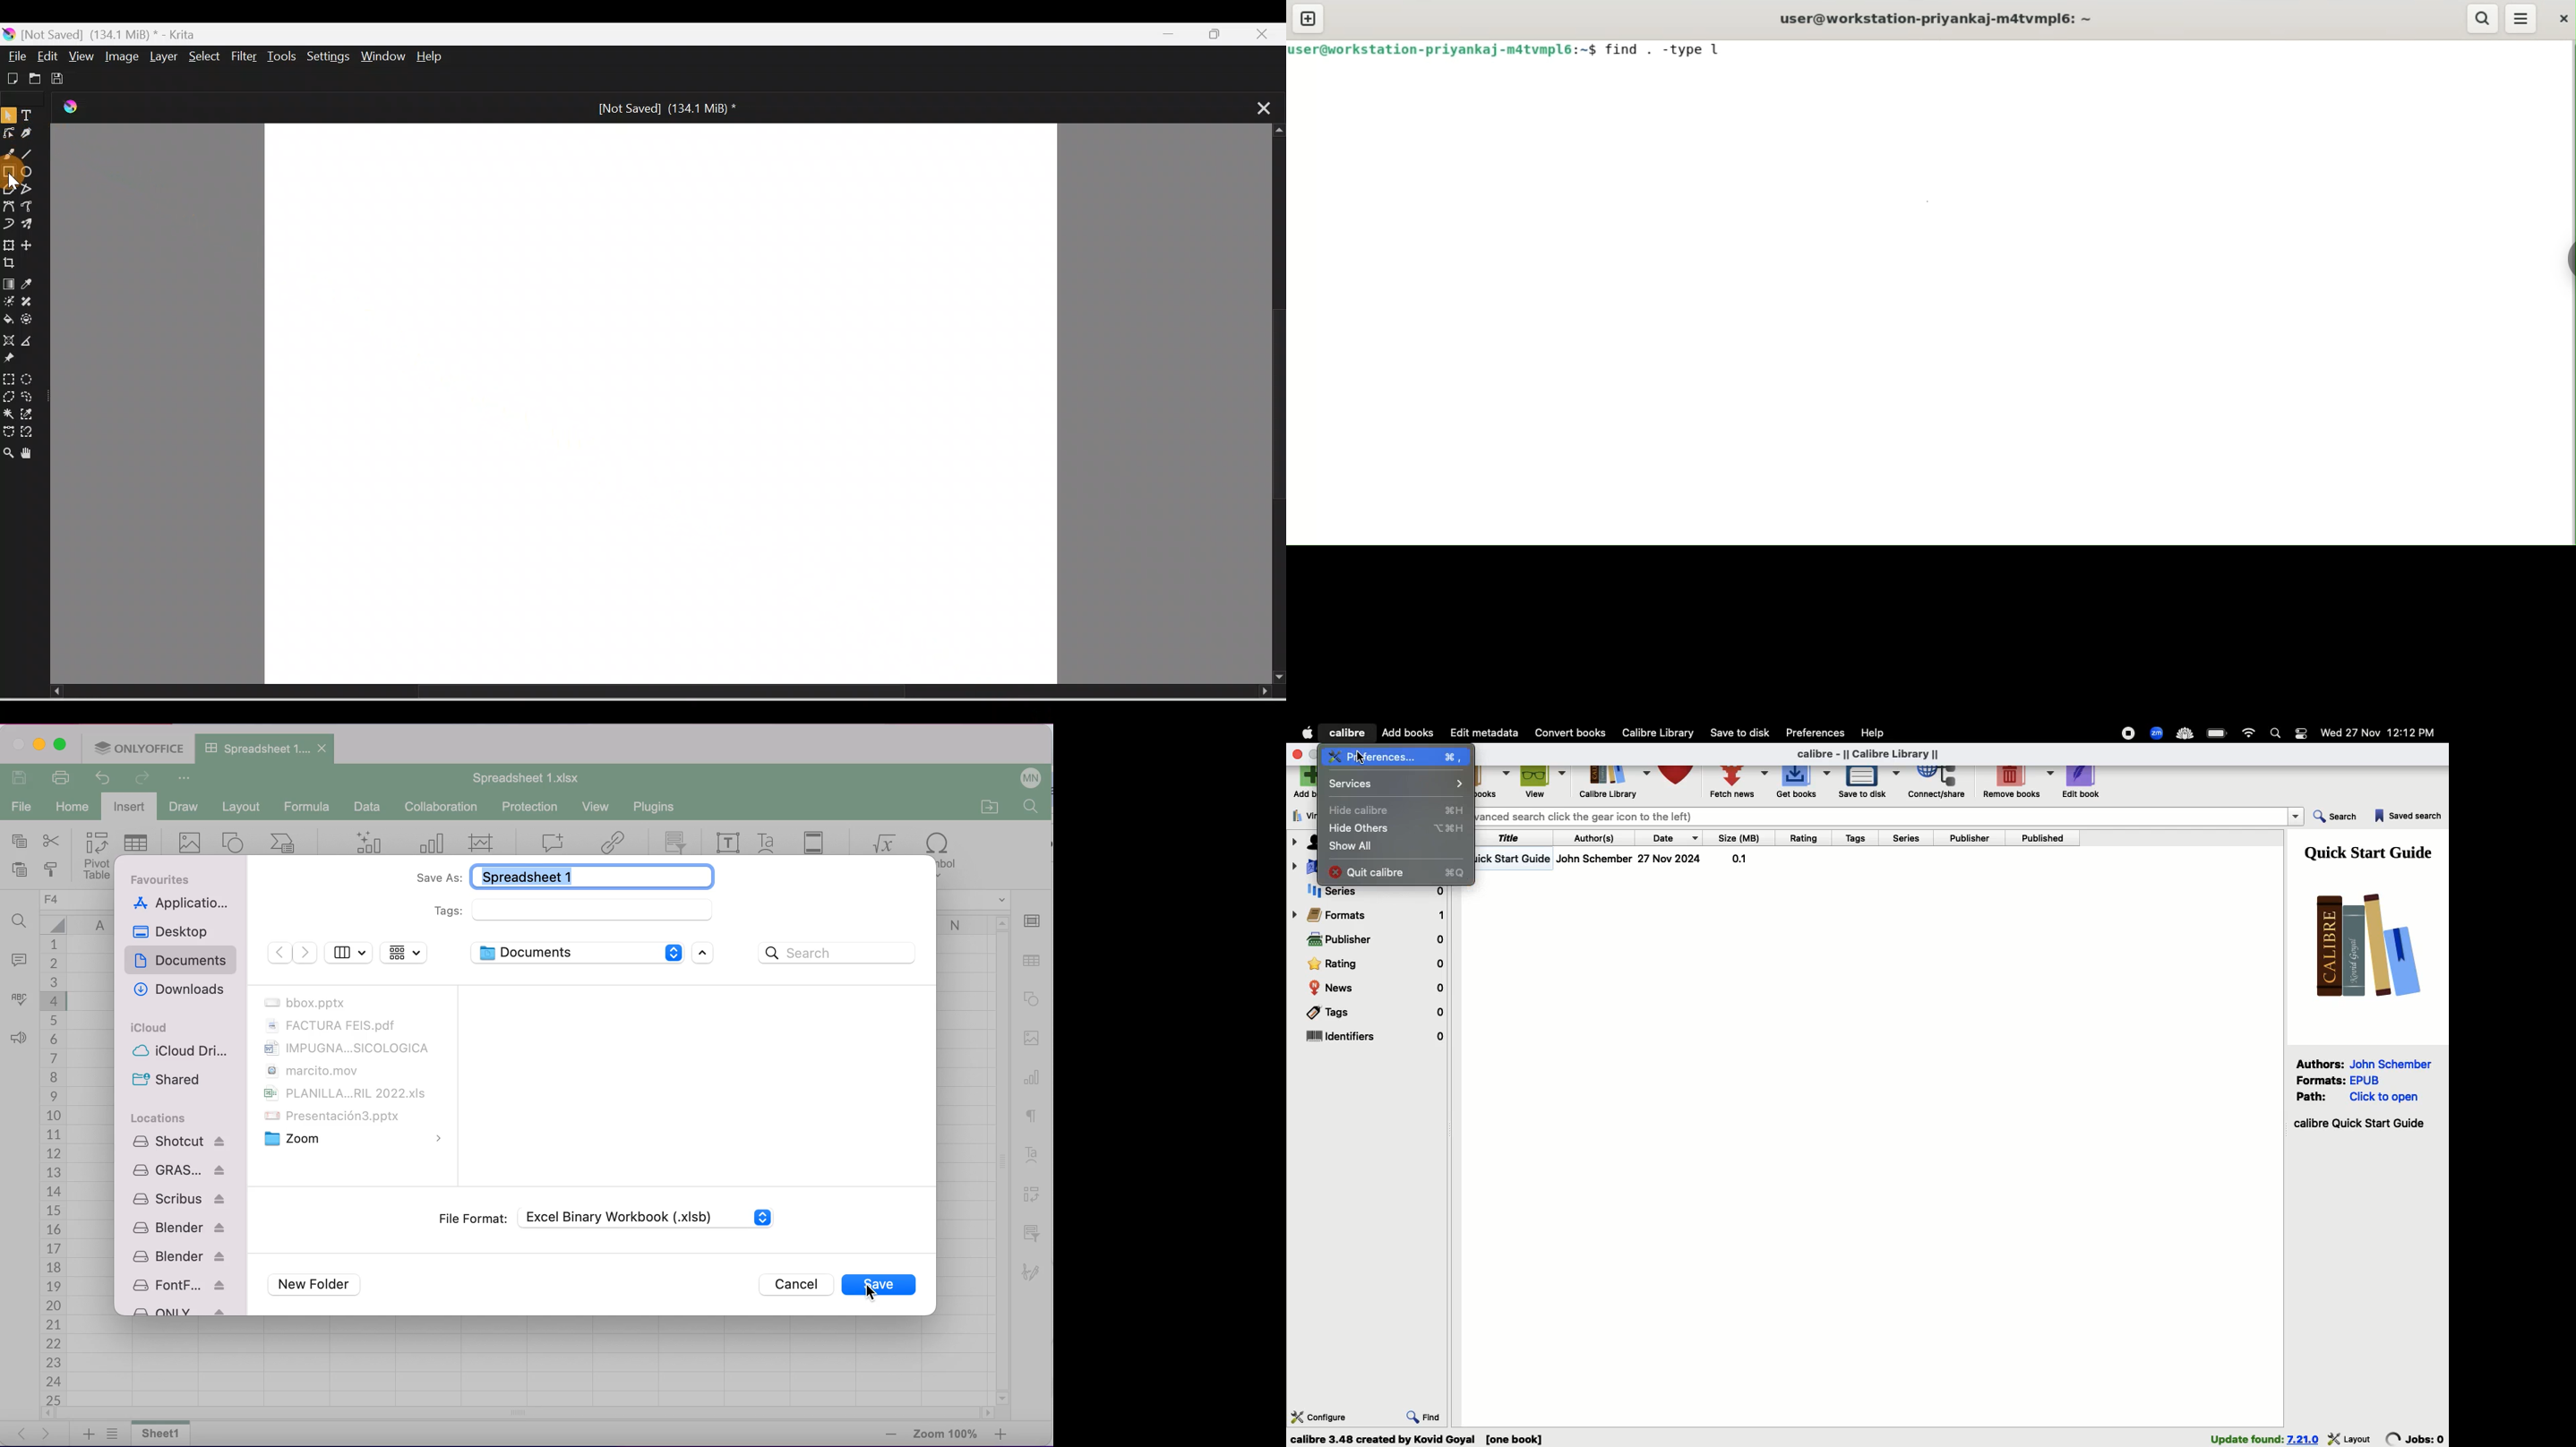 This screenshot has height=1456, width=2576. I want to click on Colorize mask tool, so click(9, 302).